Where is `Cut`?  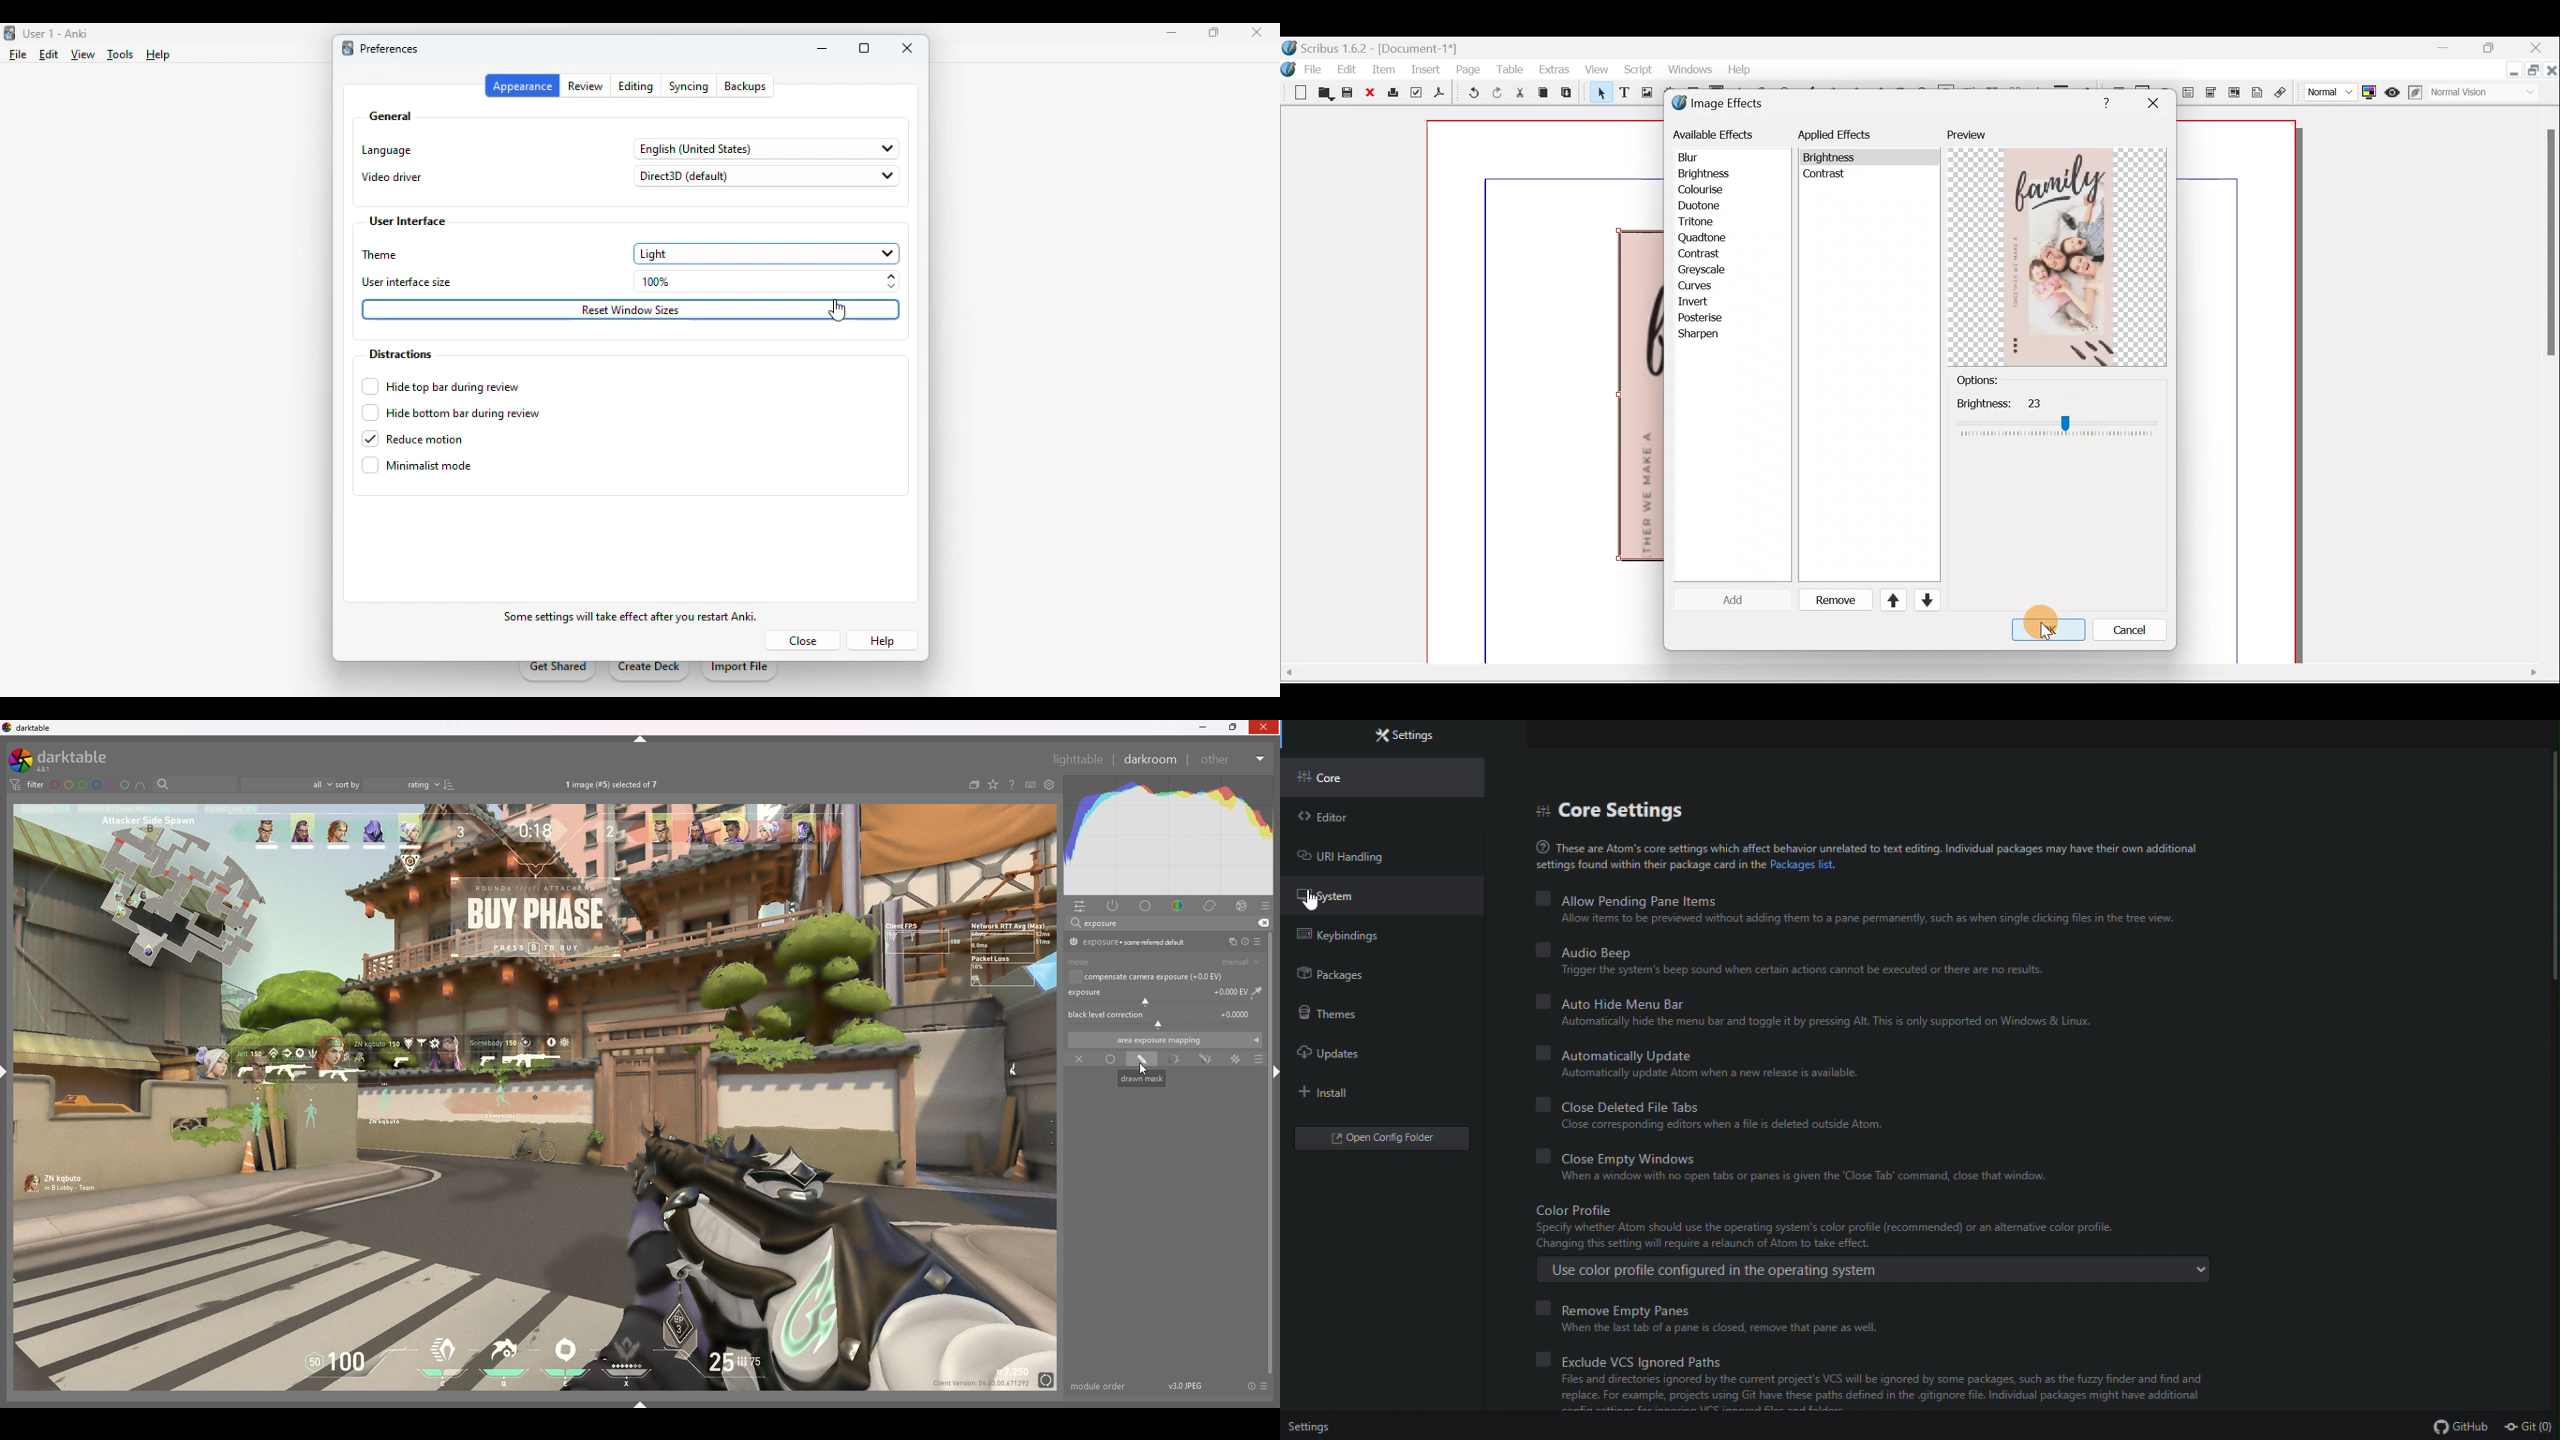 Cut is located at coordinates (1519, 95).